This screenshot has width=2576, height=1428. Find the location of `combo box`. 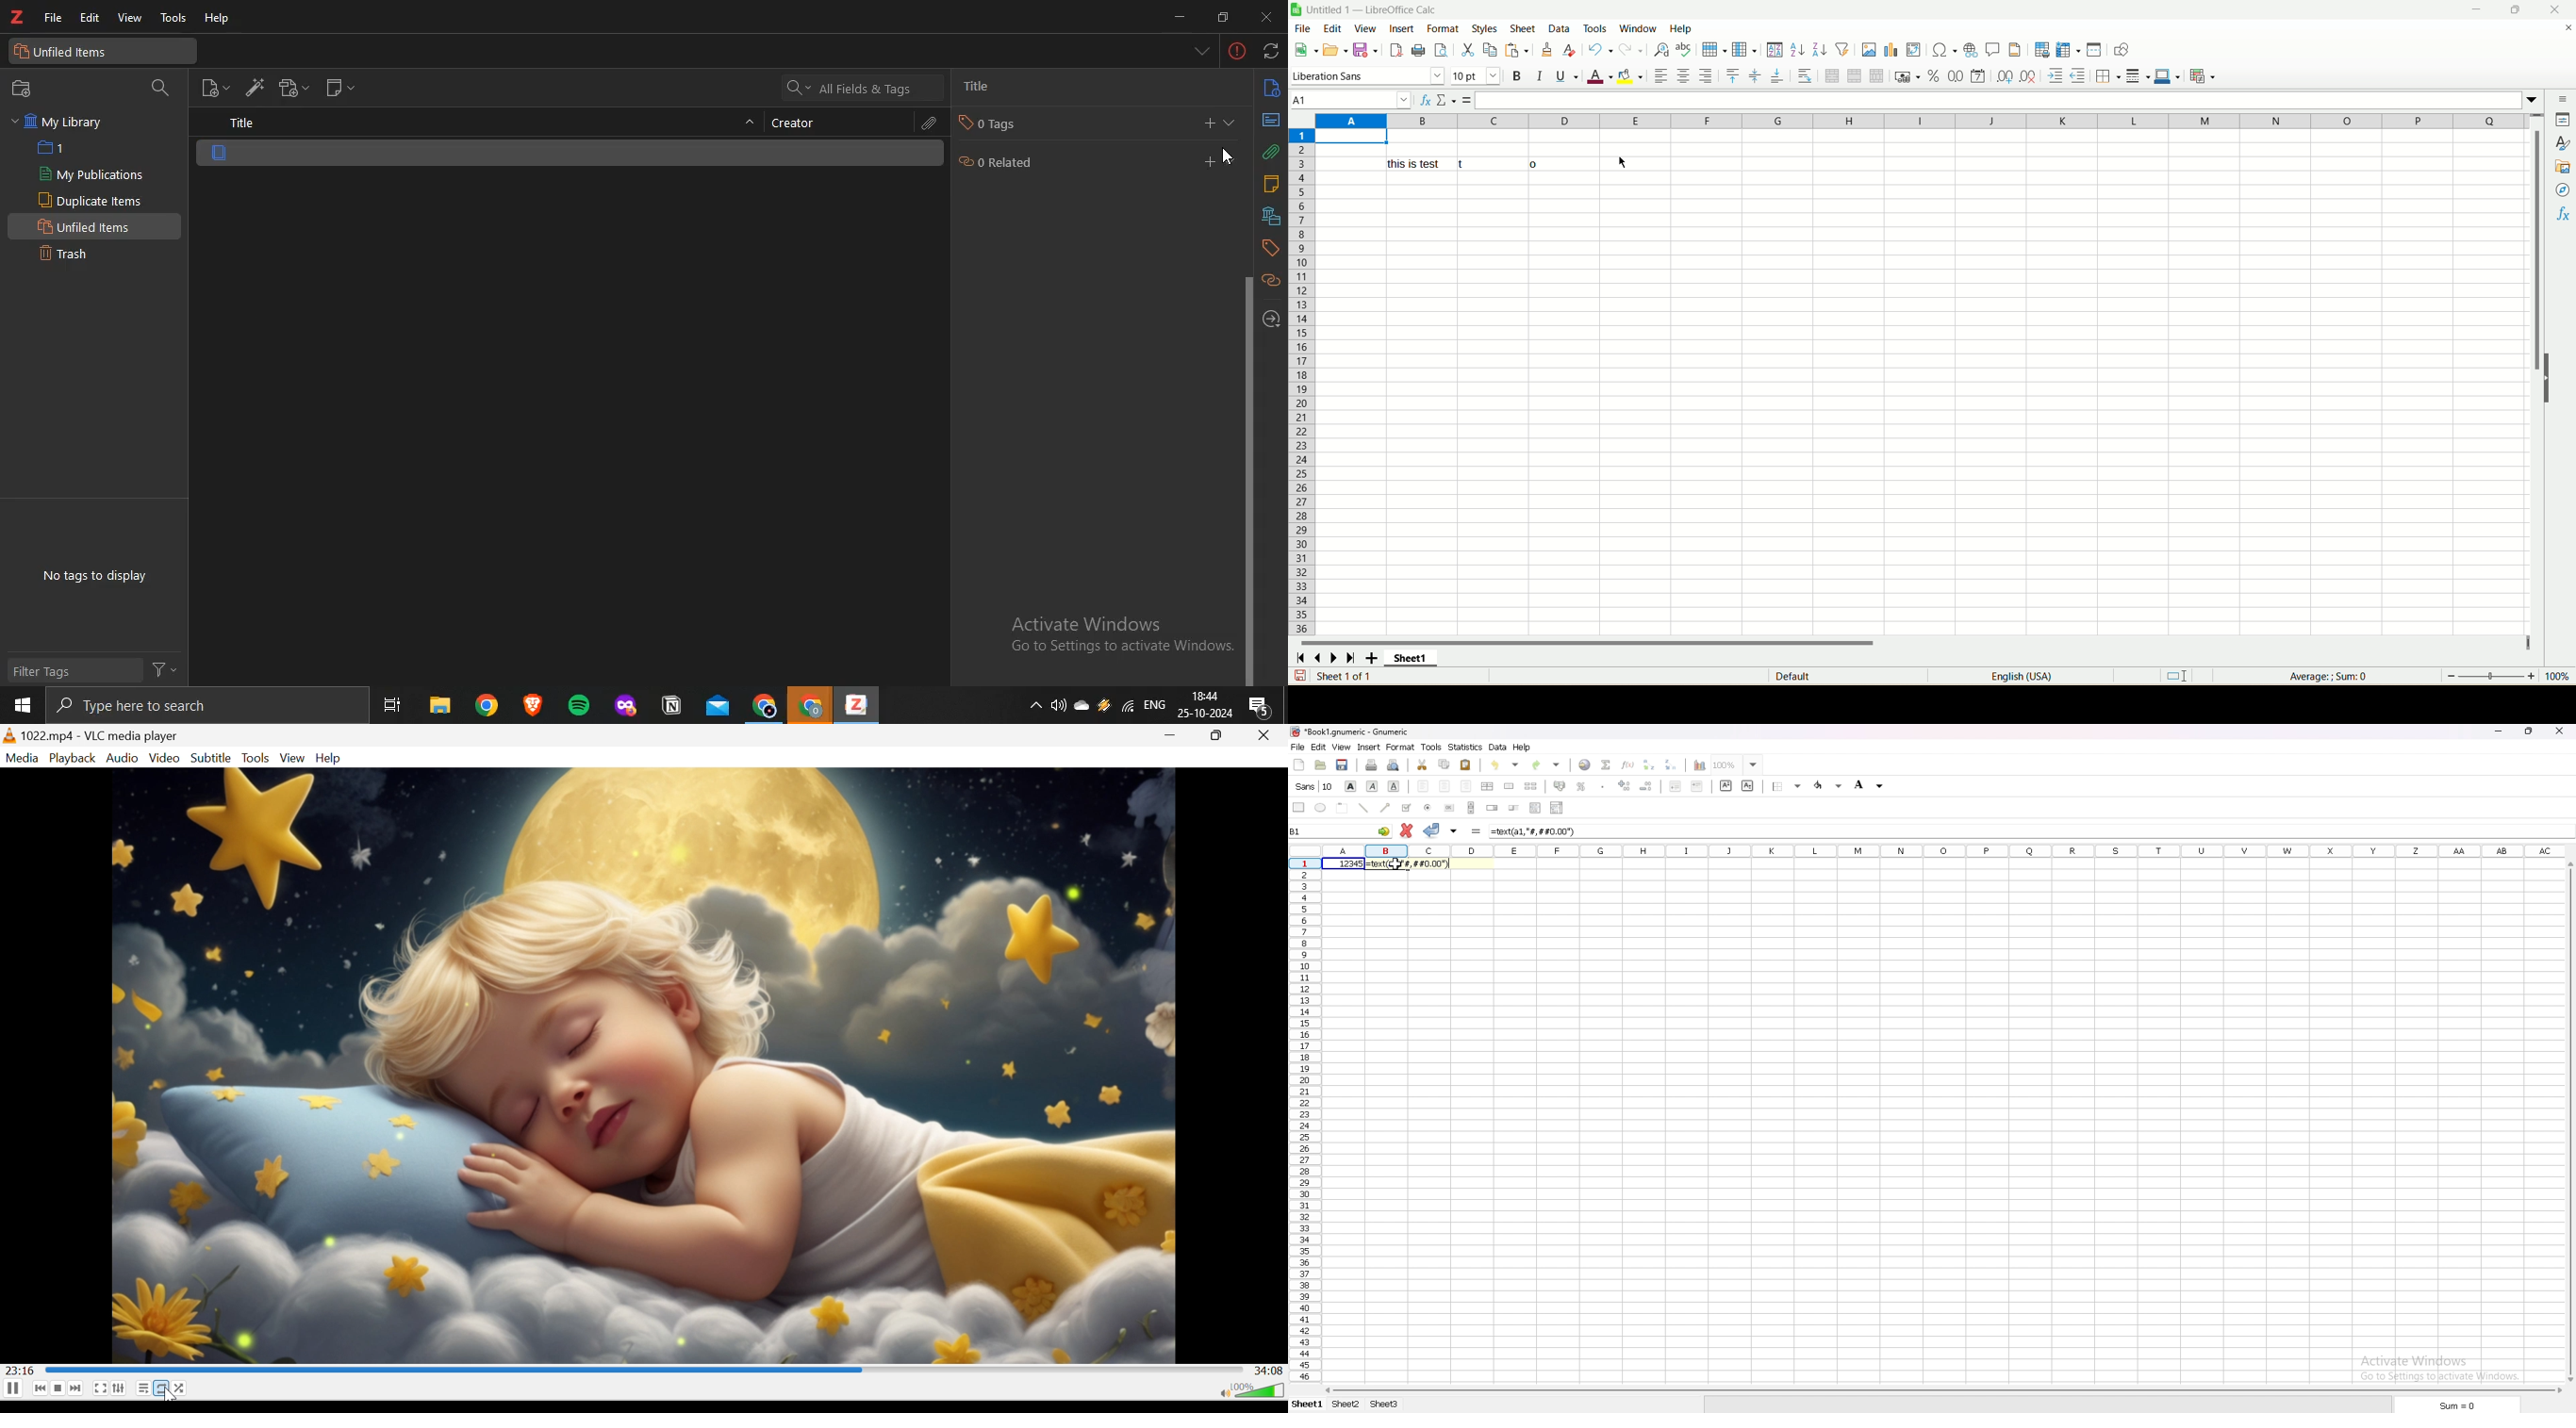

combo box is located at coordinates (1557, 808).